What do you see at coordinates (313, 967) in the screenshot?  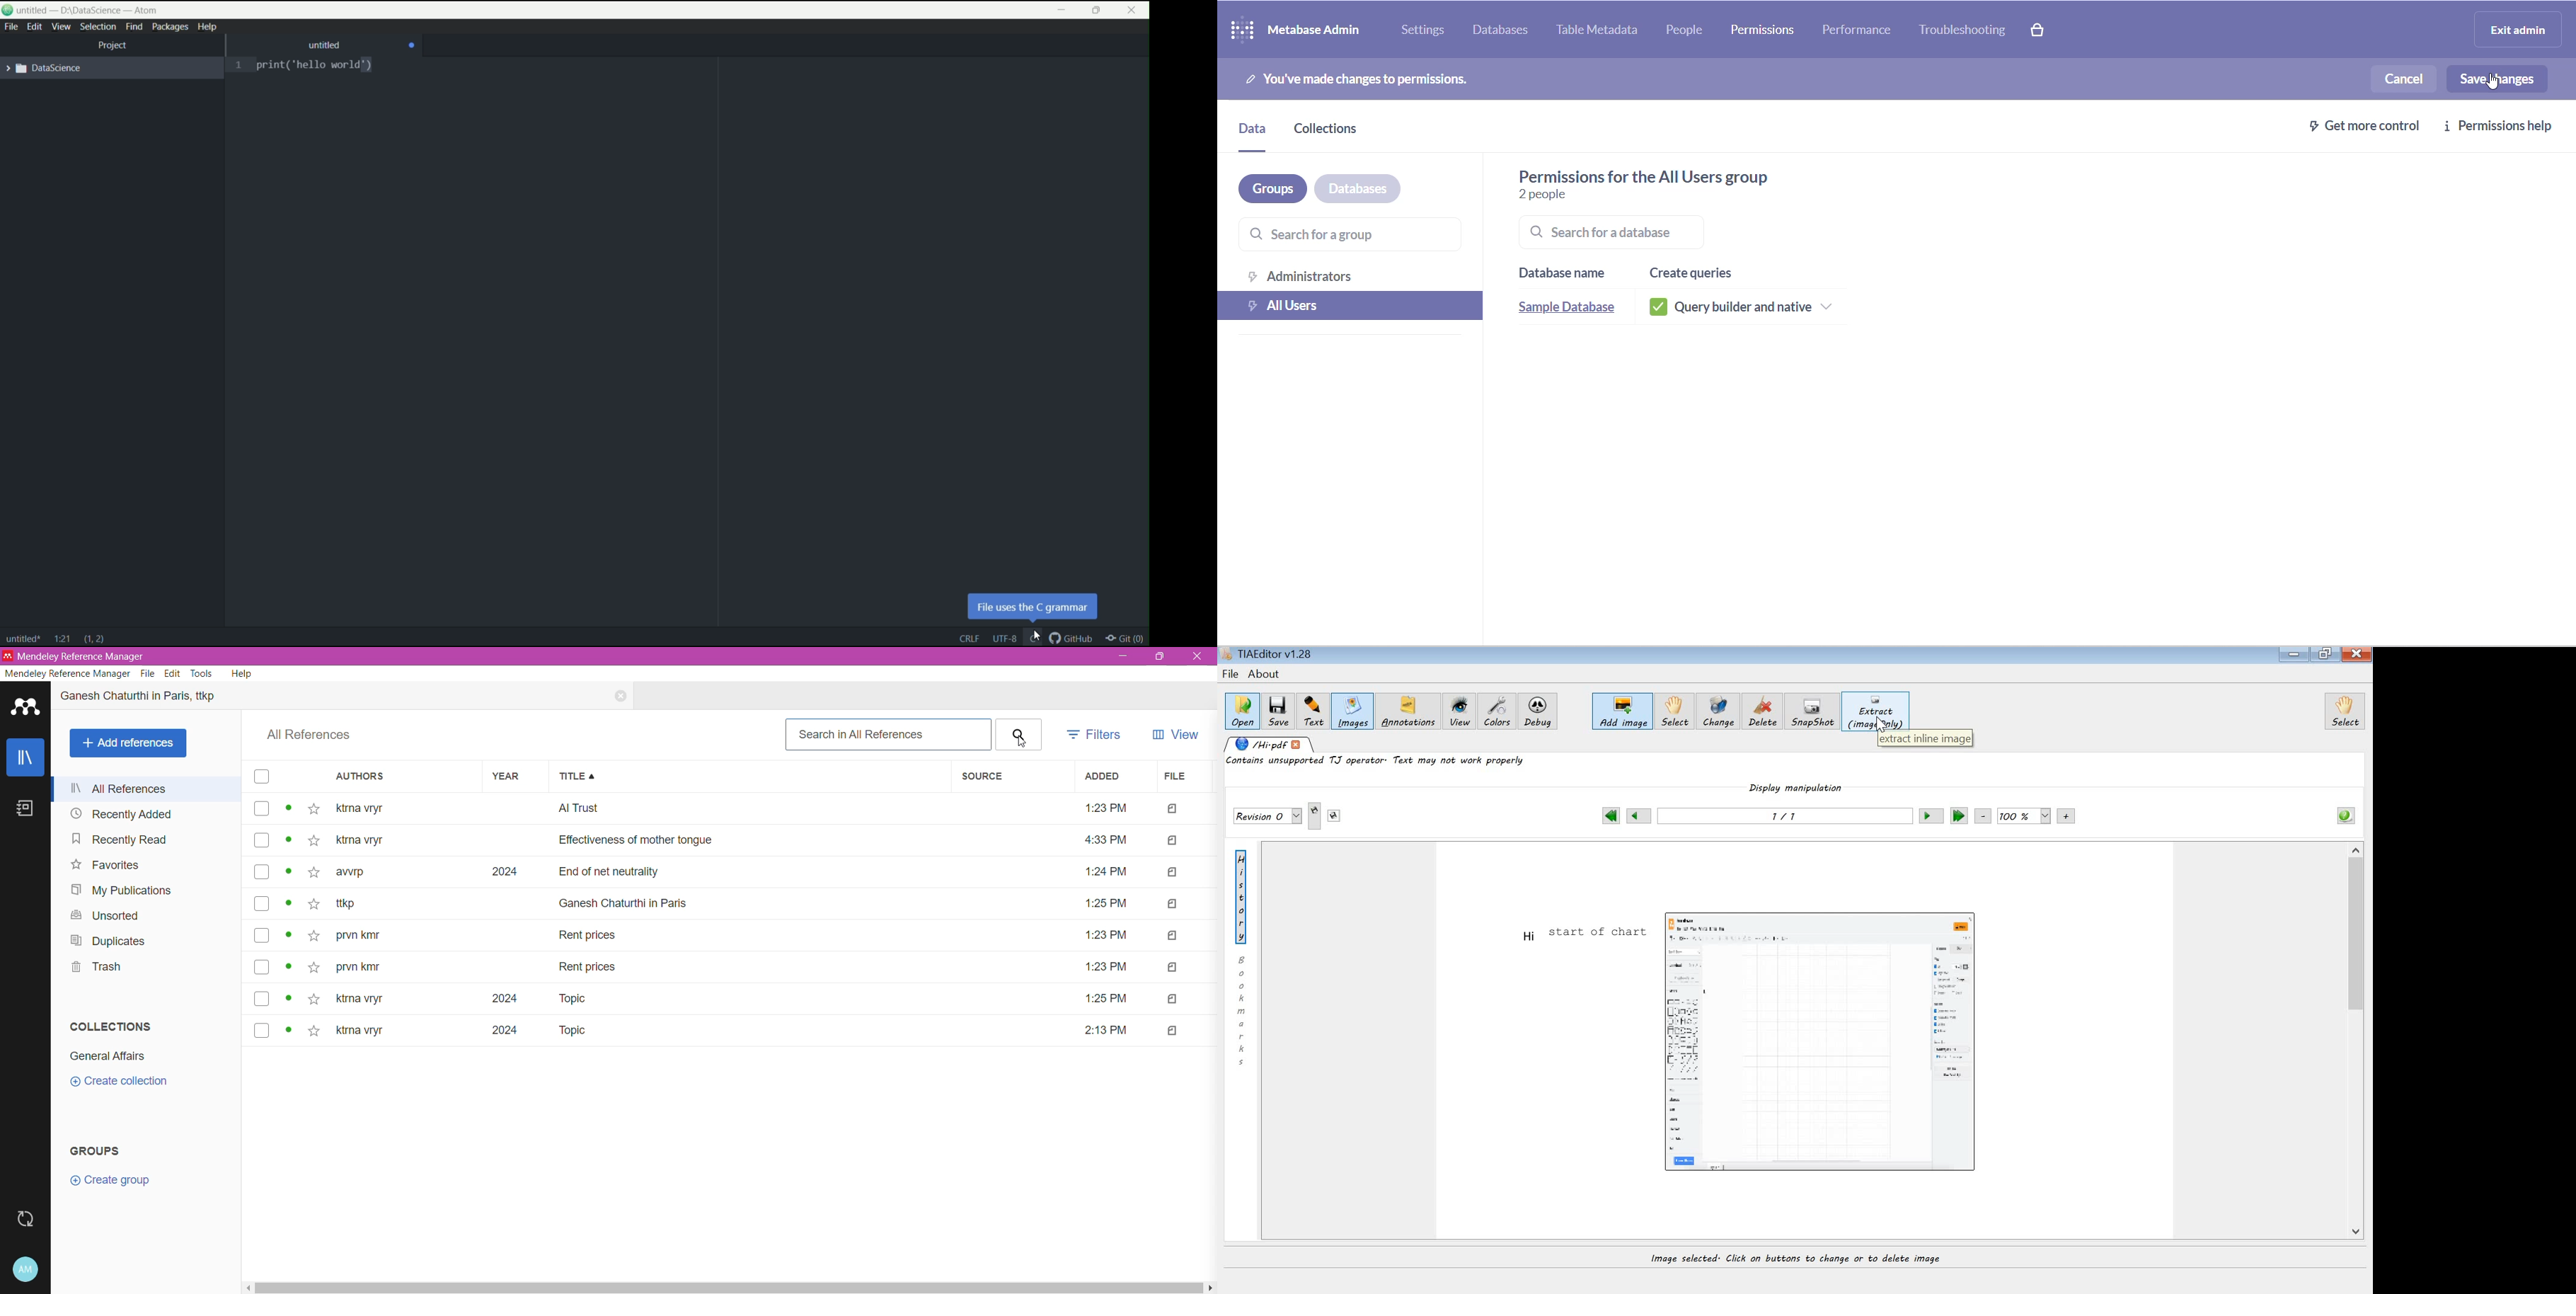 I see `add to favorites` at bounding box center [313, 967].